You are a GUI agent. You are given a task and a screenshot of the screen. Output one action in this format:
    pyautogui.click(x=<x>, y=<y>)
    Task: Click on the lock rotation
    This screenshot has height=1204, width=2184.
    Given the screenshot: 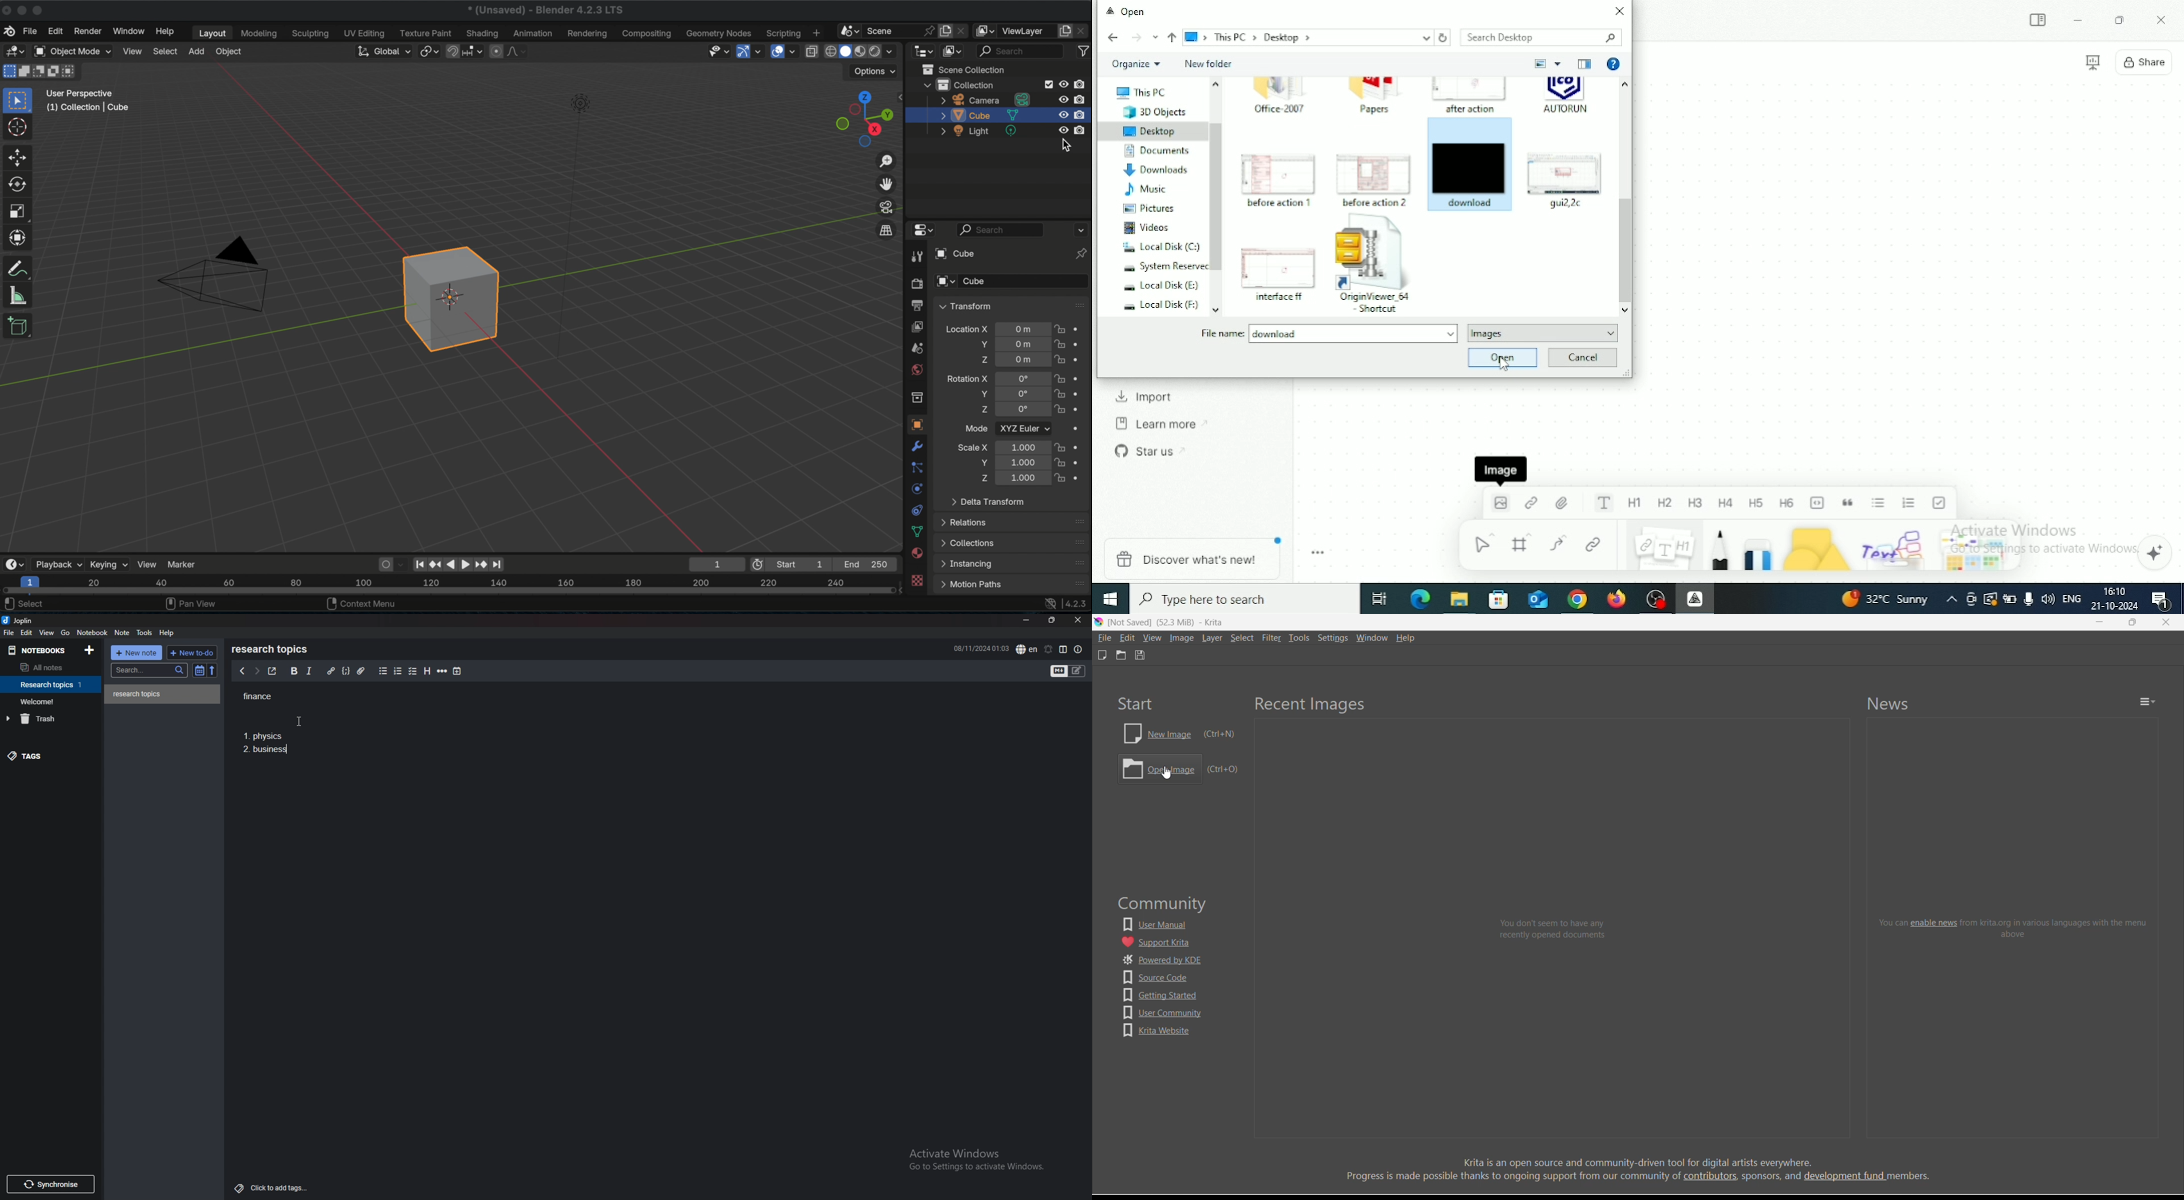 What is the action you would take?
    pyautogui.click(x=1059, y=408)
    